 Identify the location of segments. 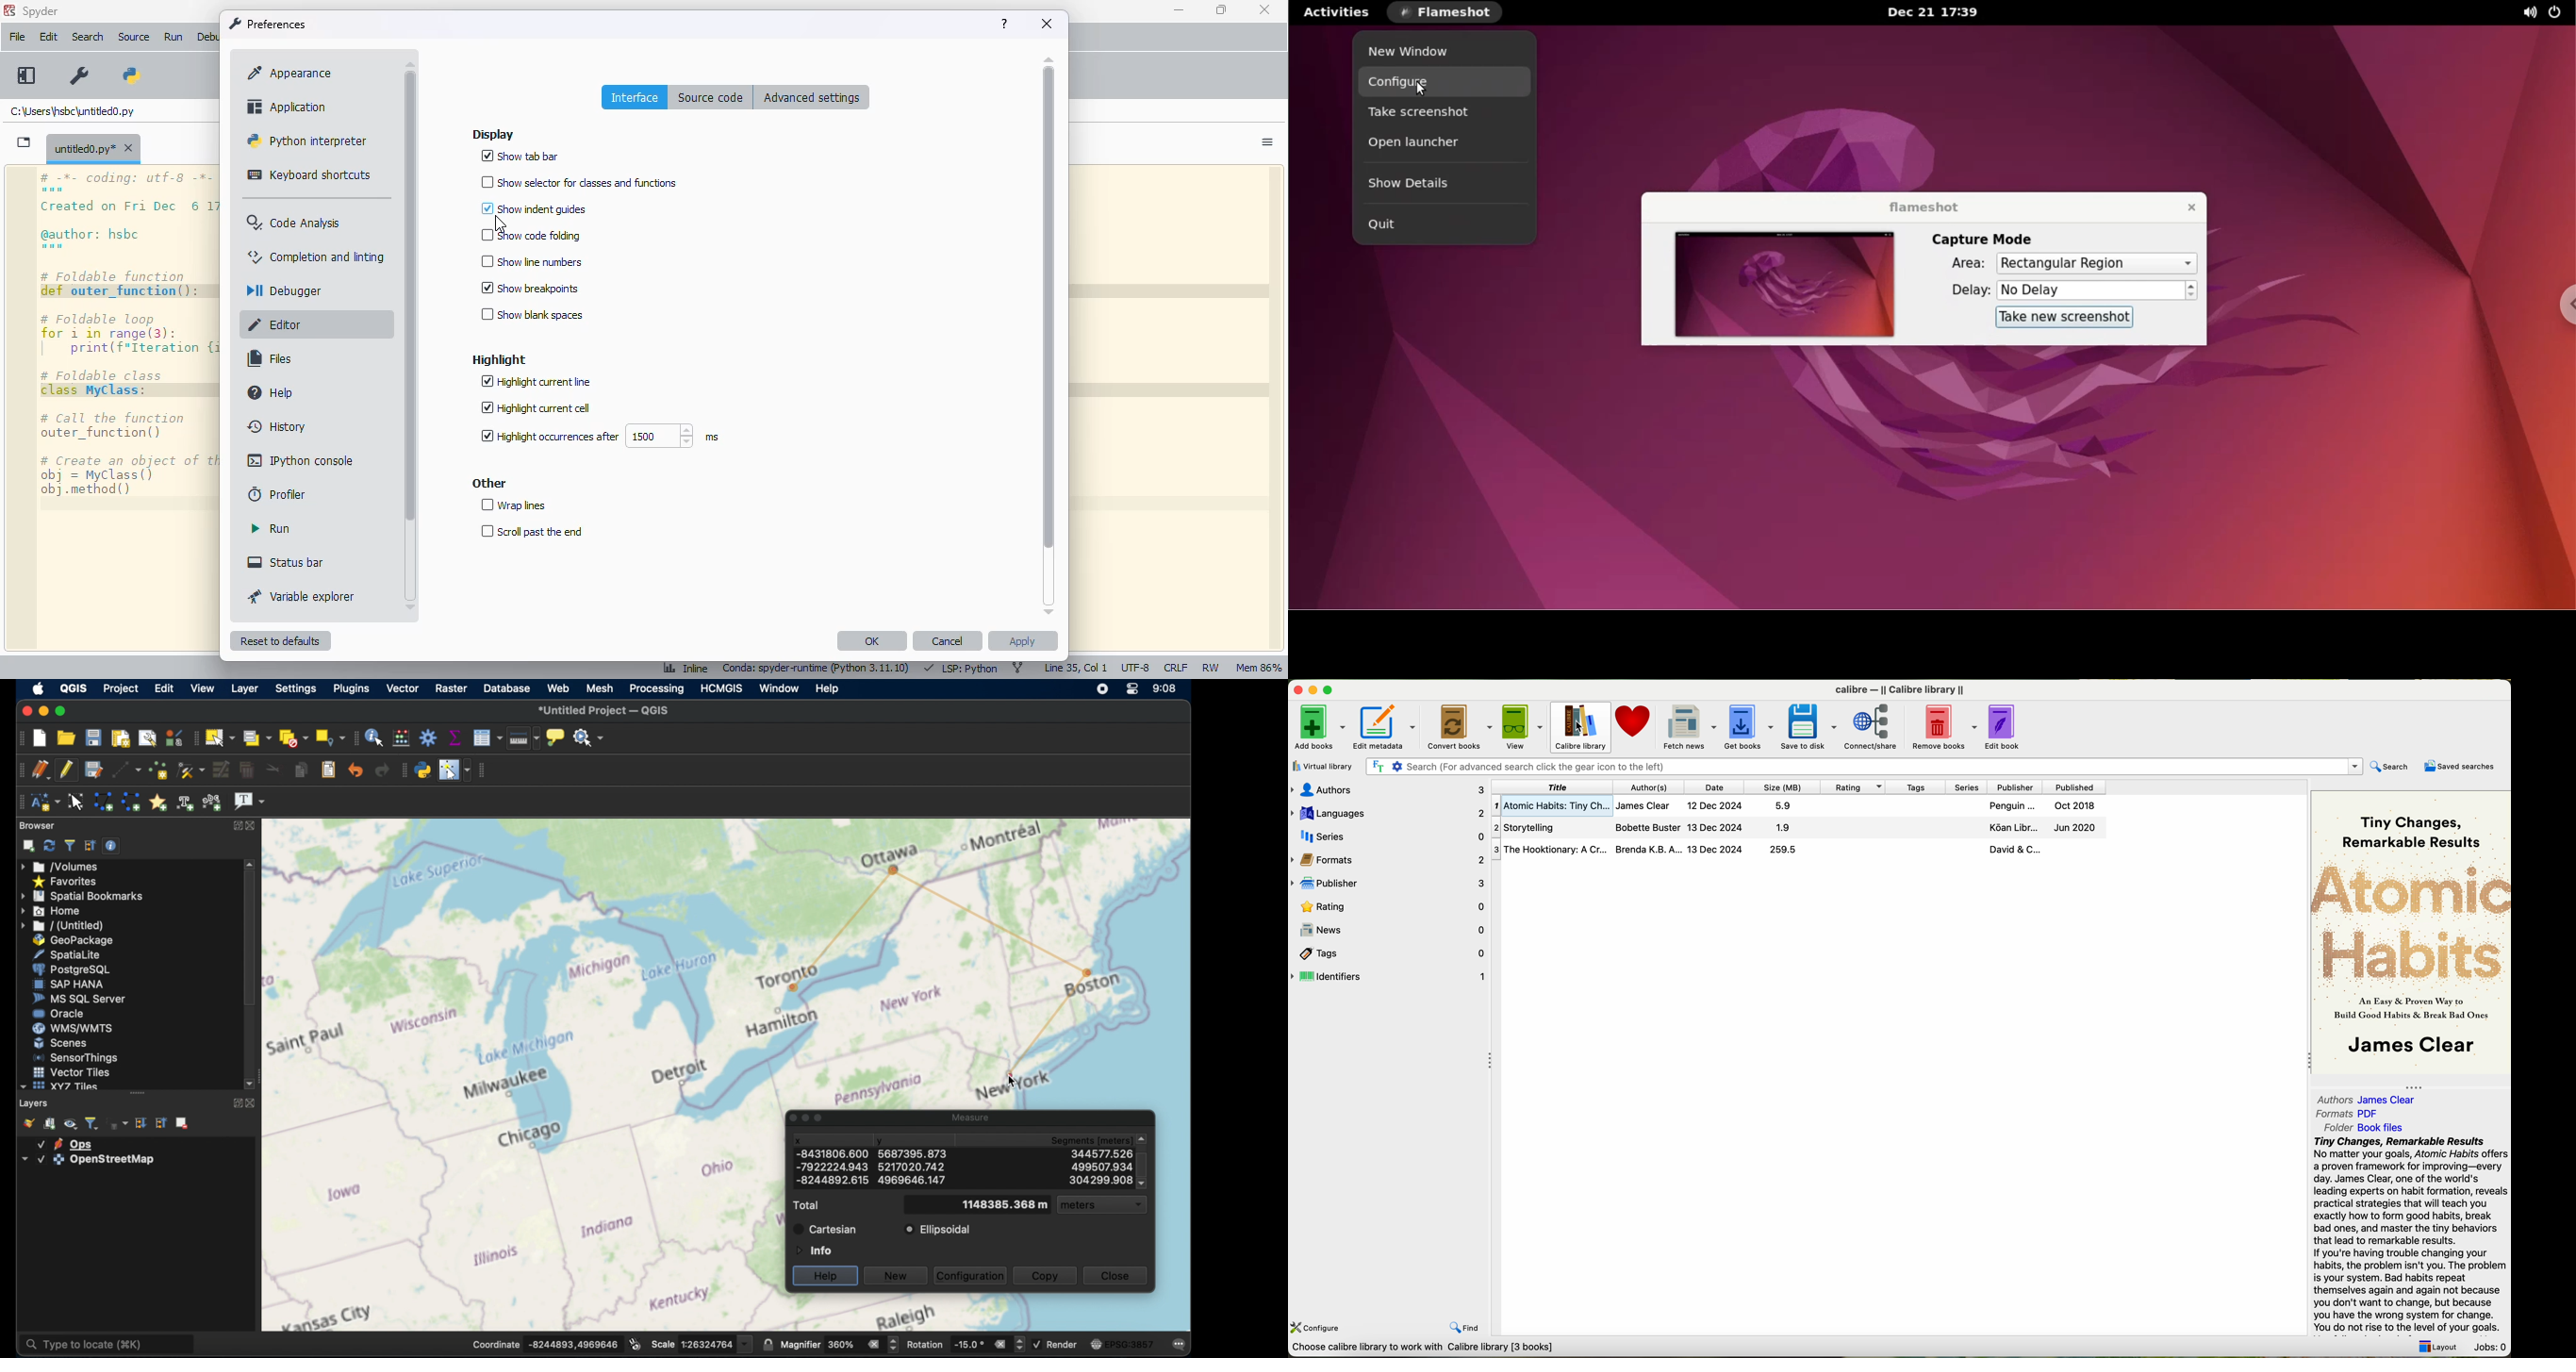
(1101, 1180).